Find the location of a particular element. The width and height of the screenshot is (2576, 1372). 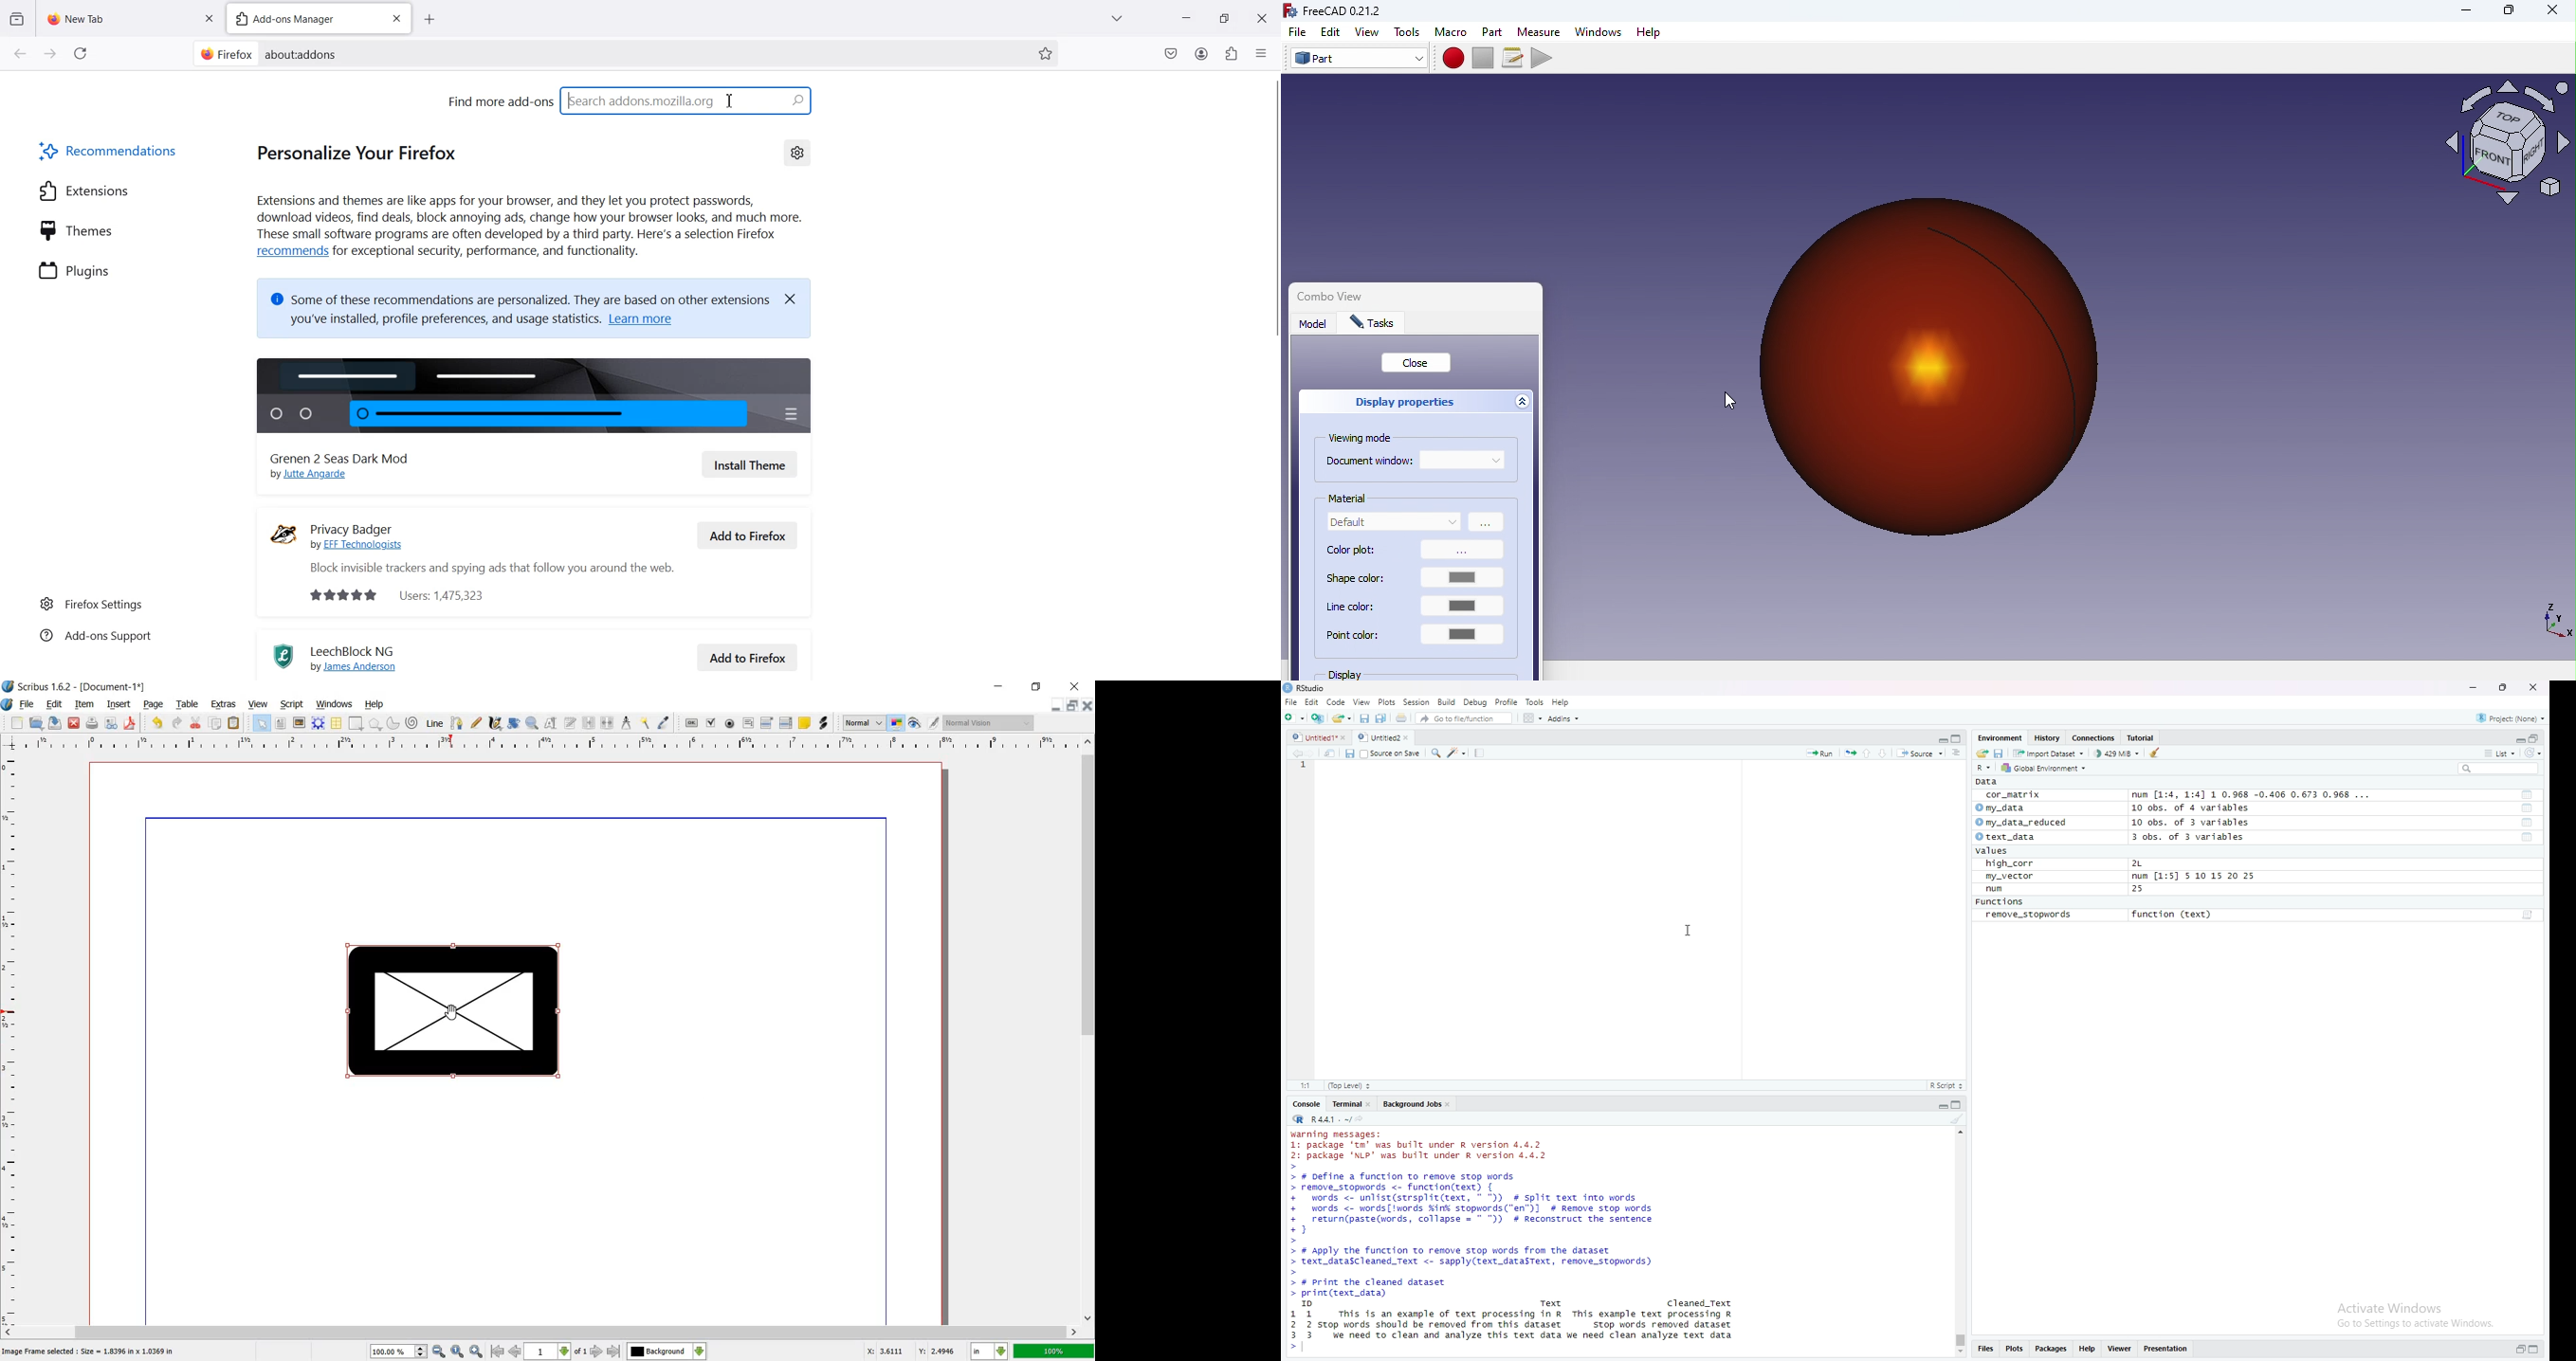

next page is located at coordinates (595, 1352).